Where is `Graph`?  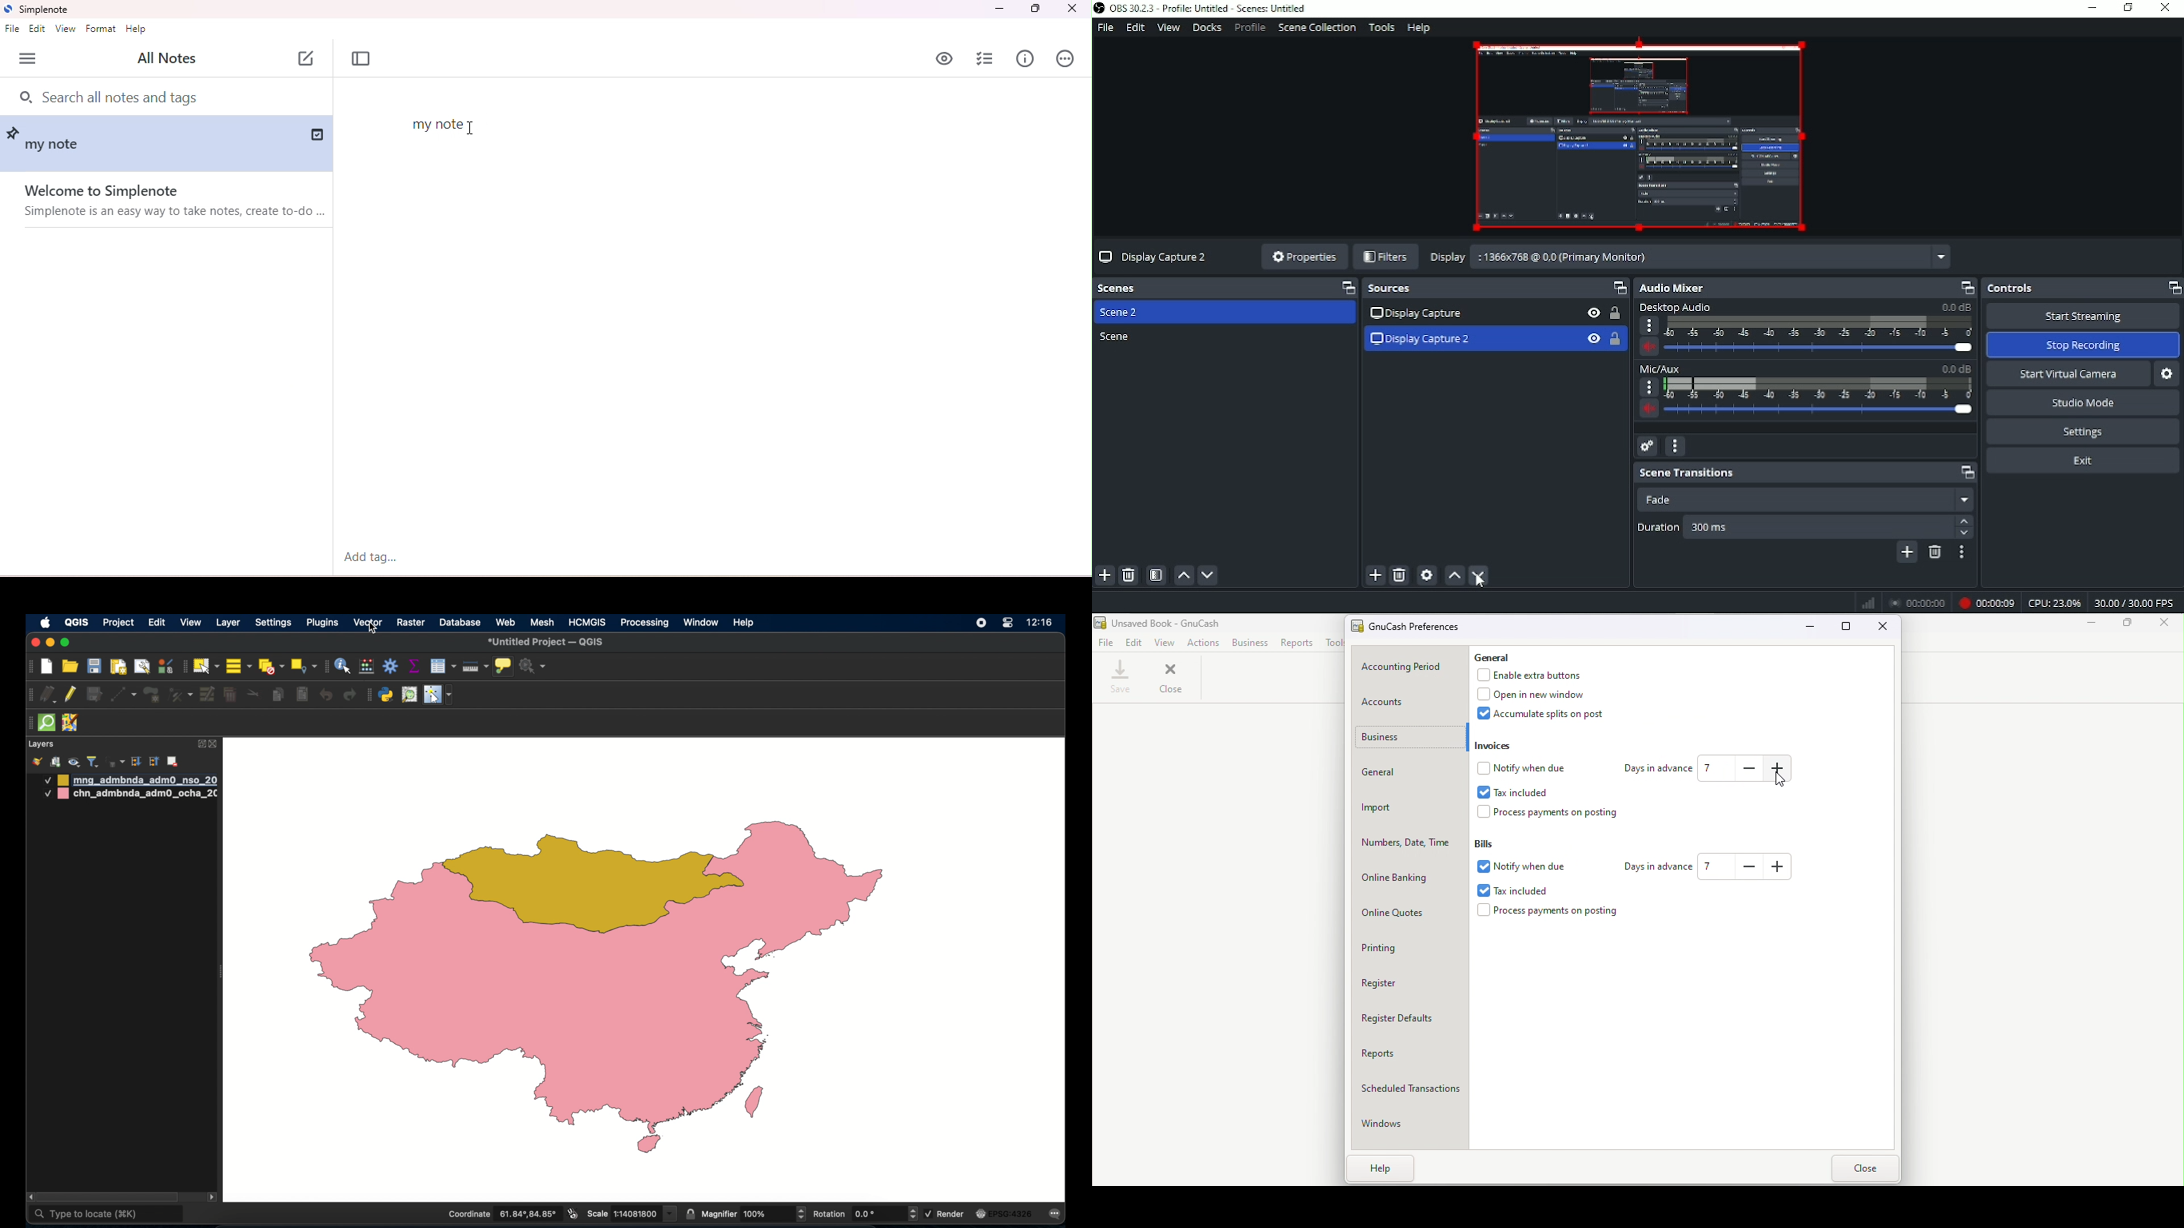 Graph is located at coordinates (1865, 604).